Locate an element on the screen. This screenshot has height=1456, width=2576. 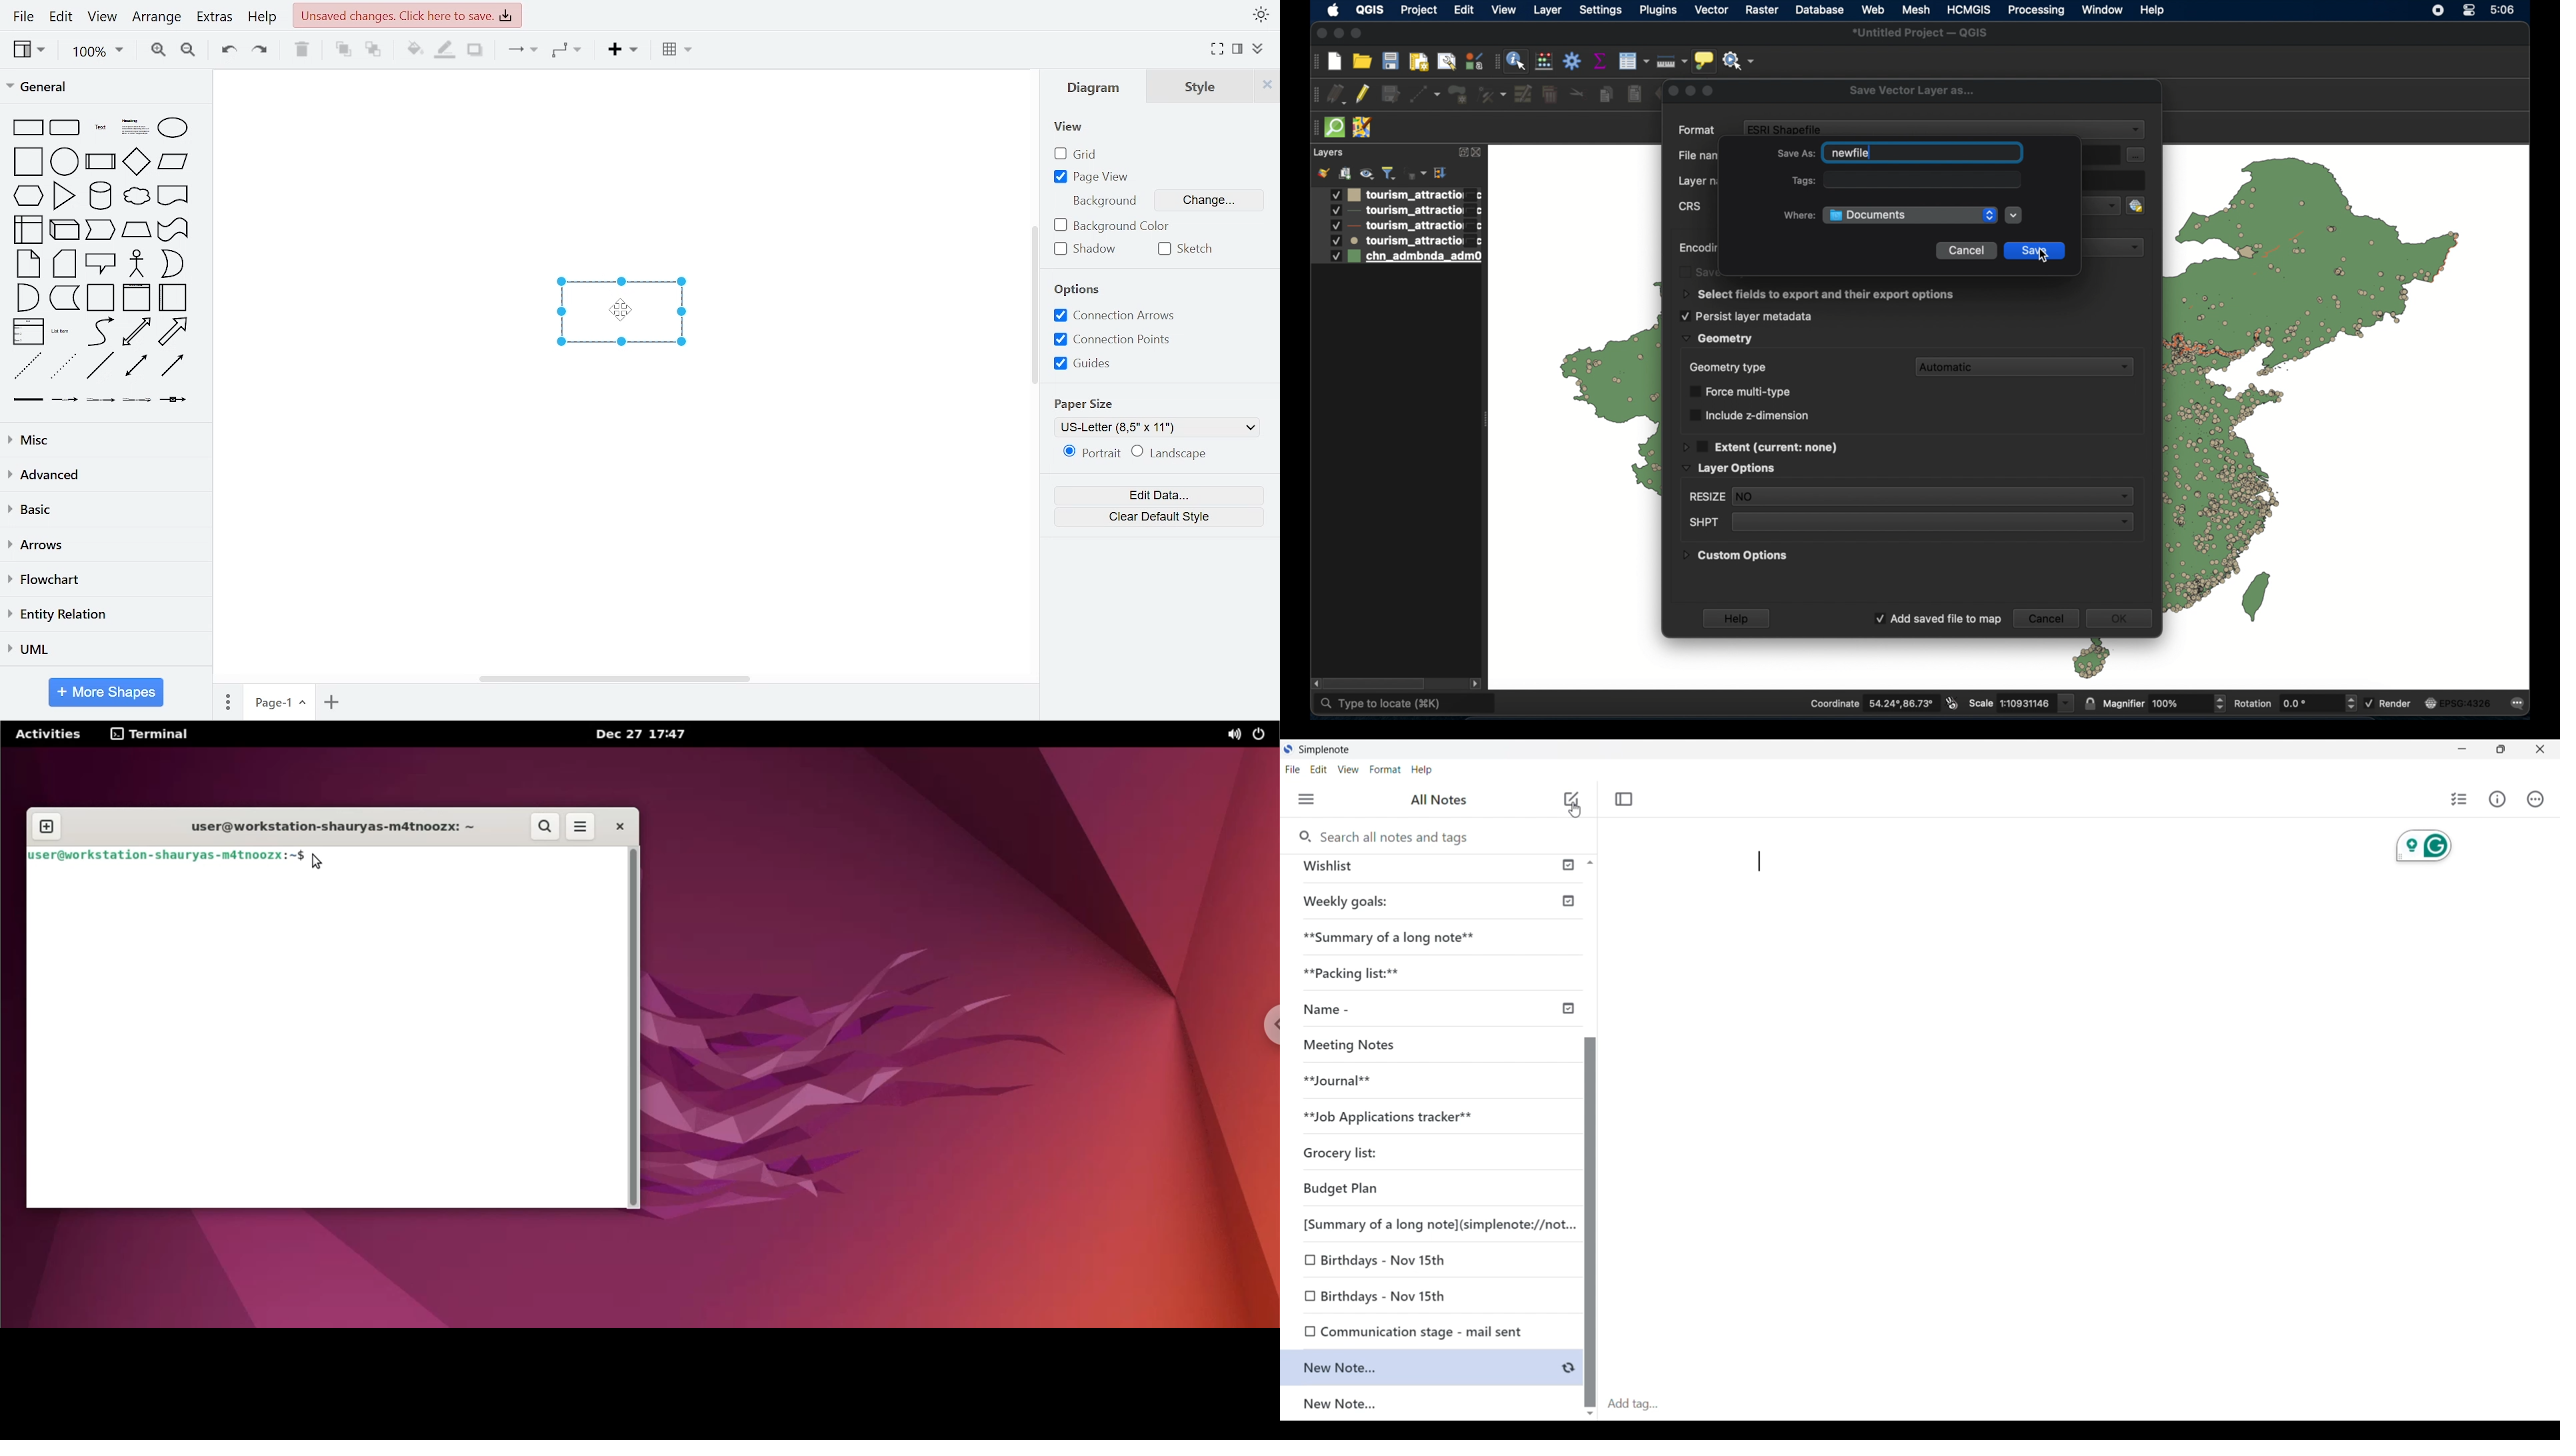
unsaved changes . Click here to save is located at coordinates (407, 15).